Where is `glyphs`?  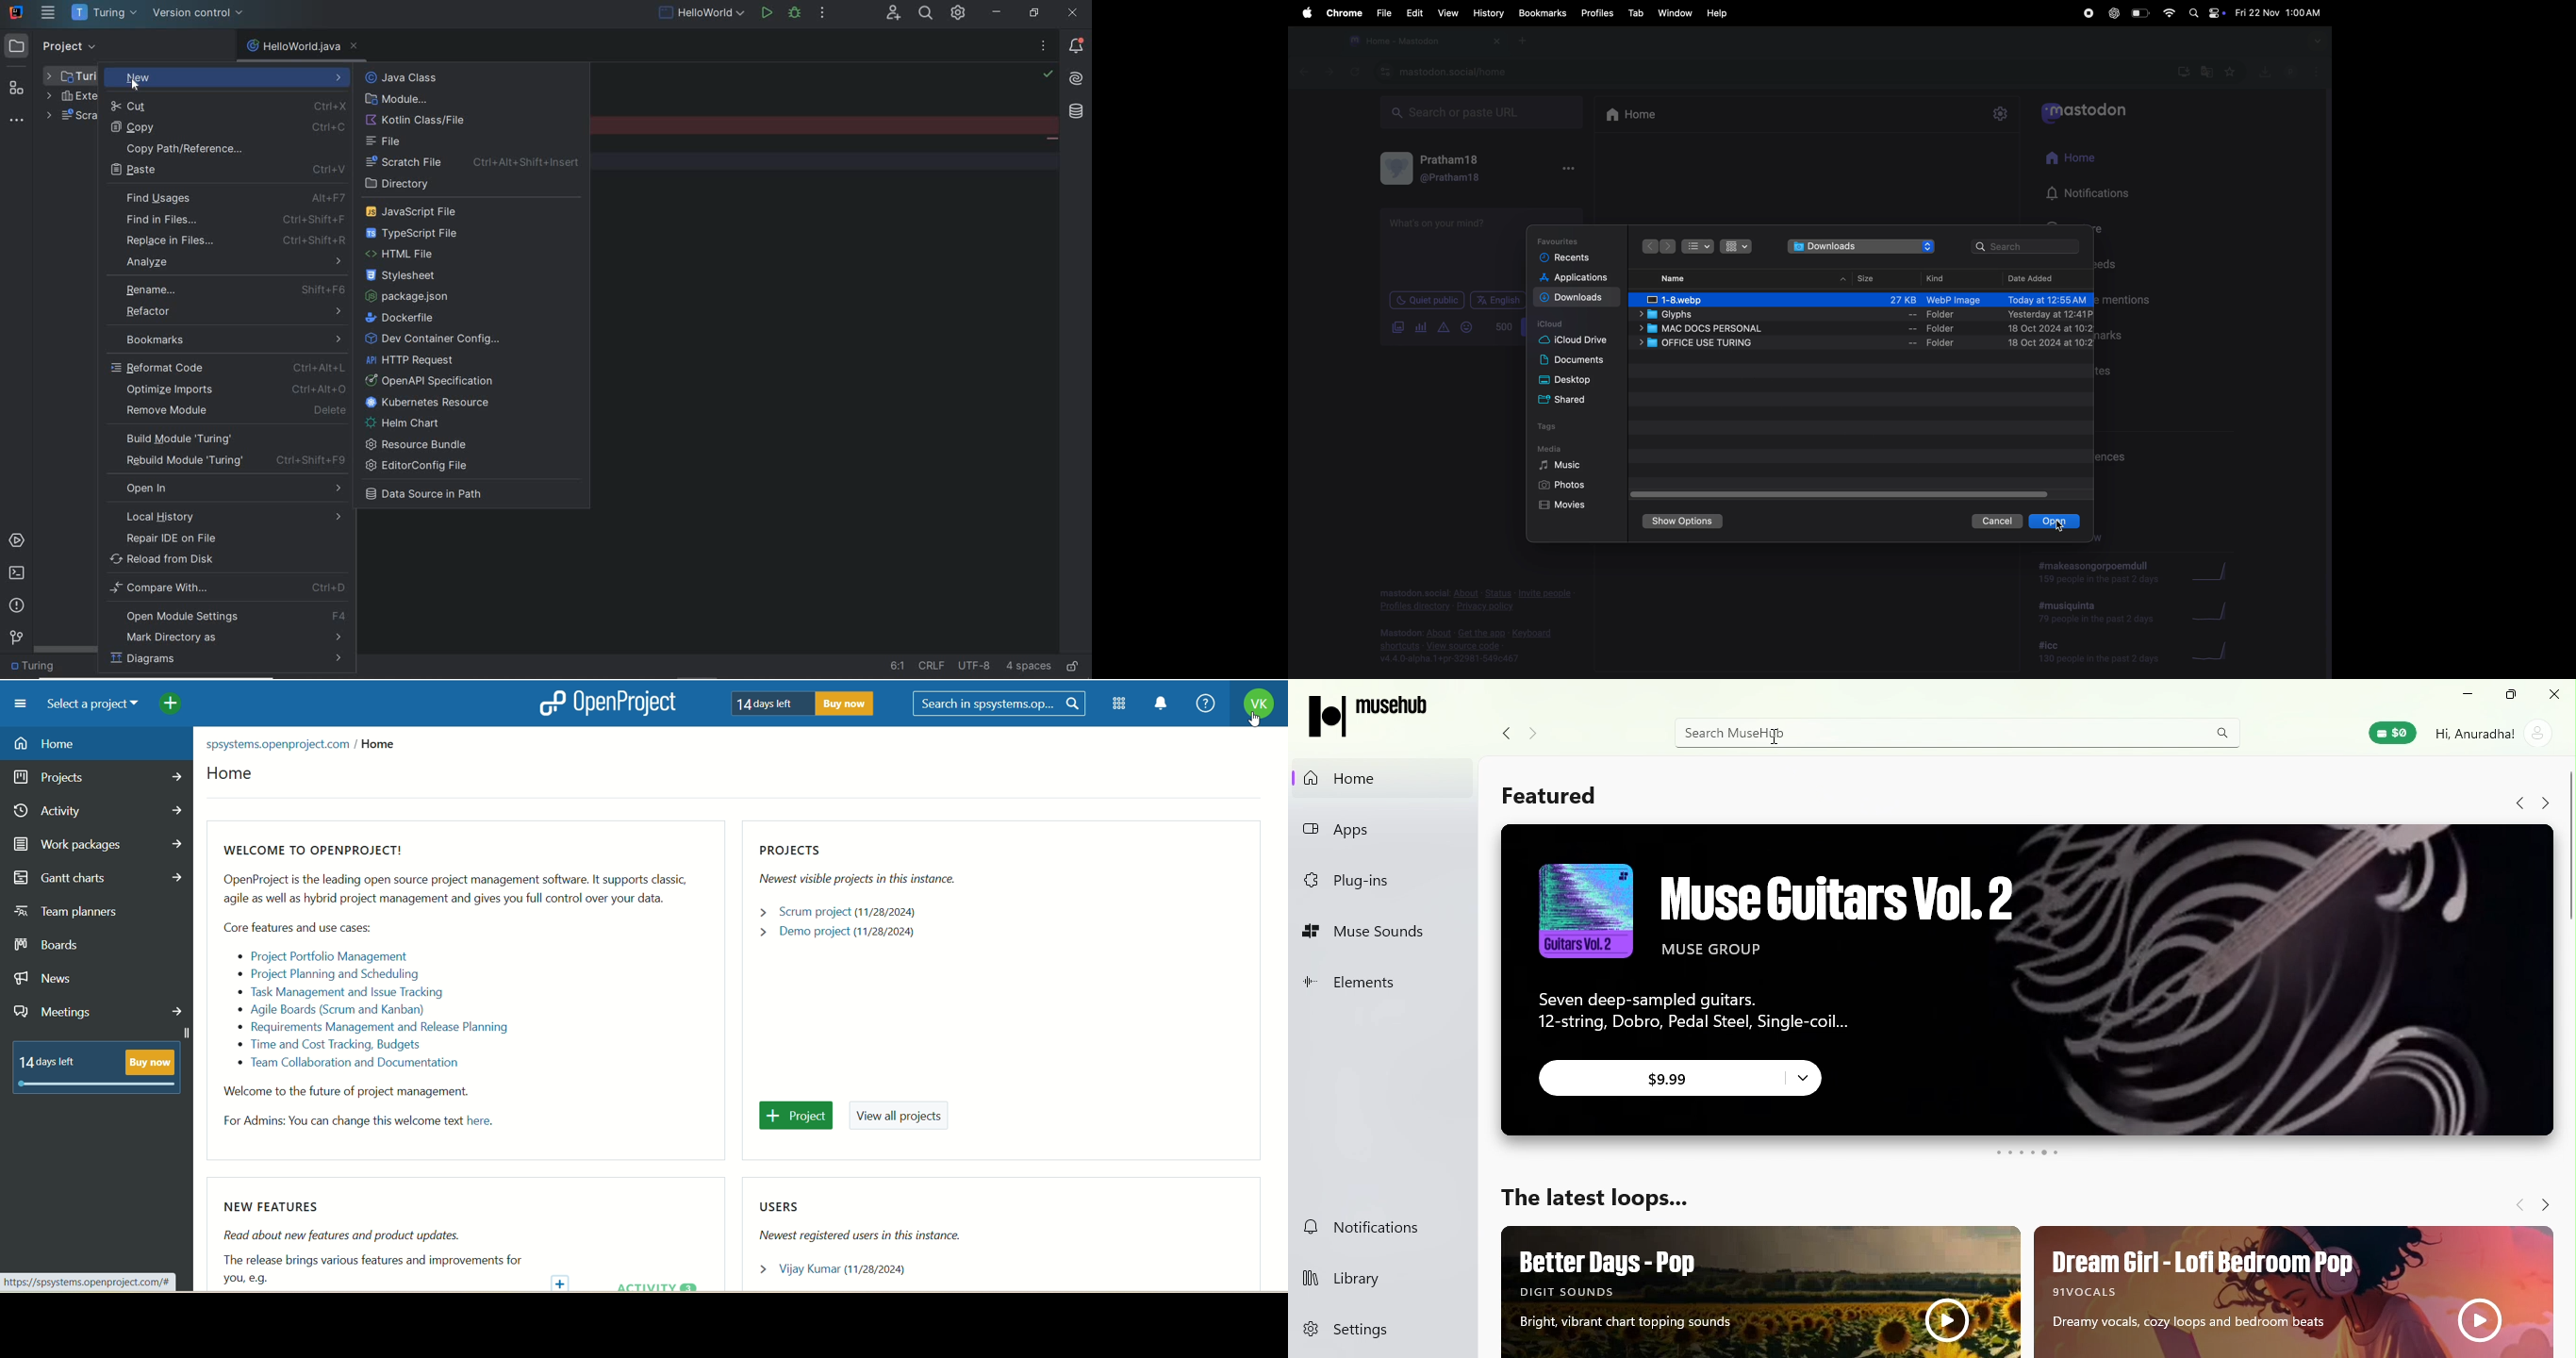
glyphs is located at coordinates (1863, 314).